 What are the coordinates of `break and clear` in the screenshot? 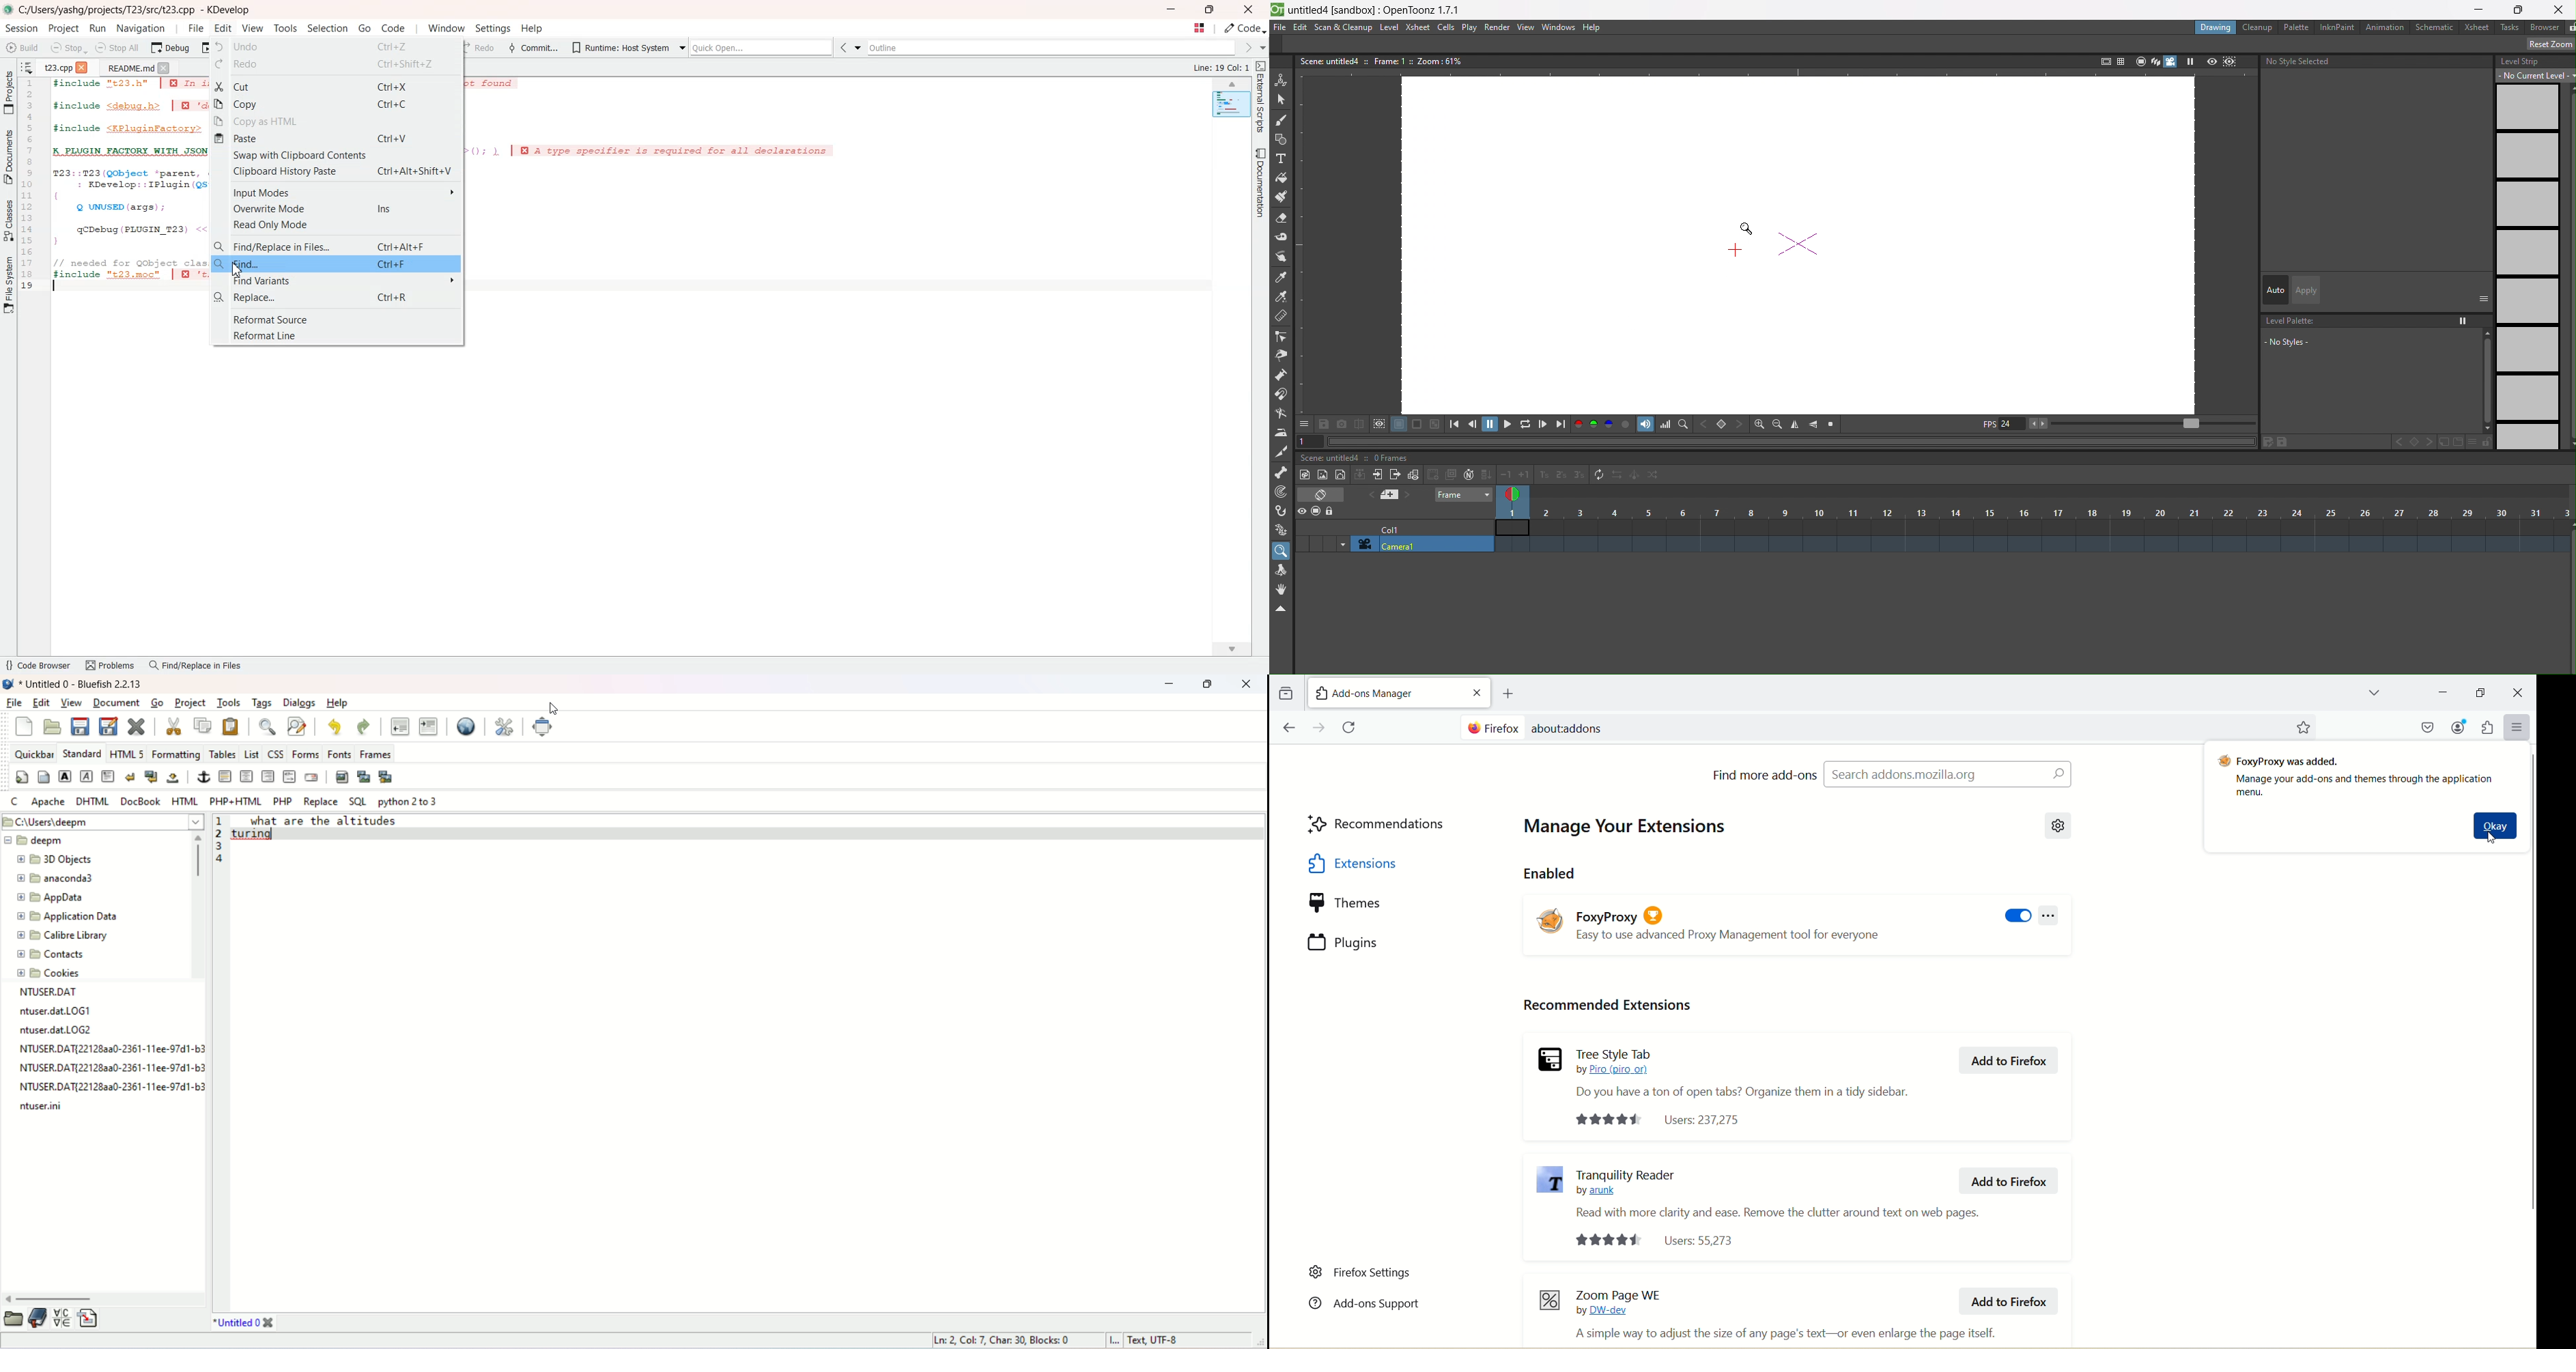 It's located at (150, 777).